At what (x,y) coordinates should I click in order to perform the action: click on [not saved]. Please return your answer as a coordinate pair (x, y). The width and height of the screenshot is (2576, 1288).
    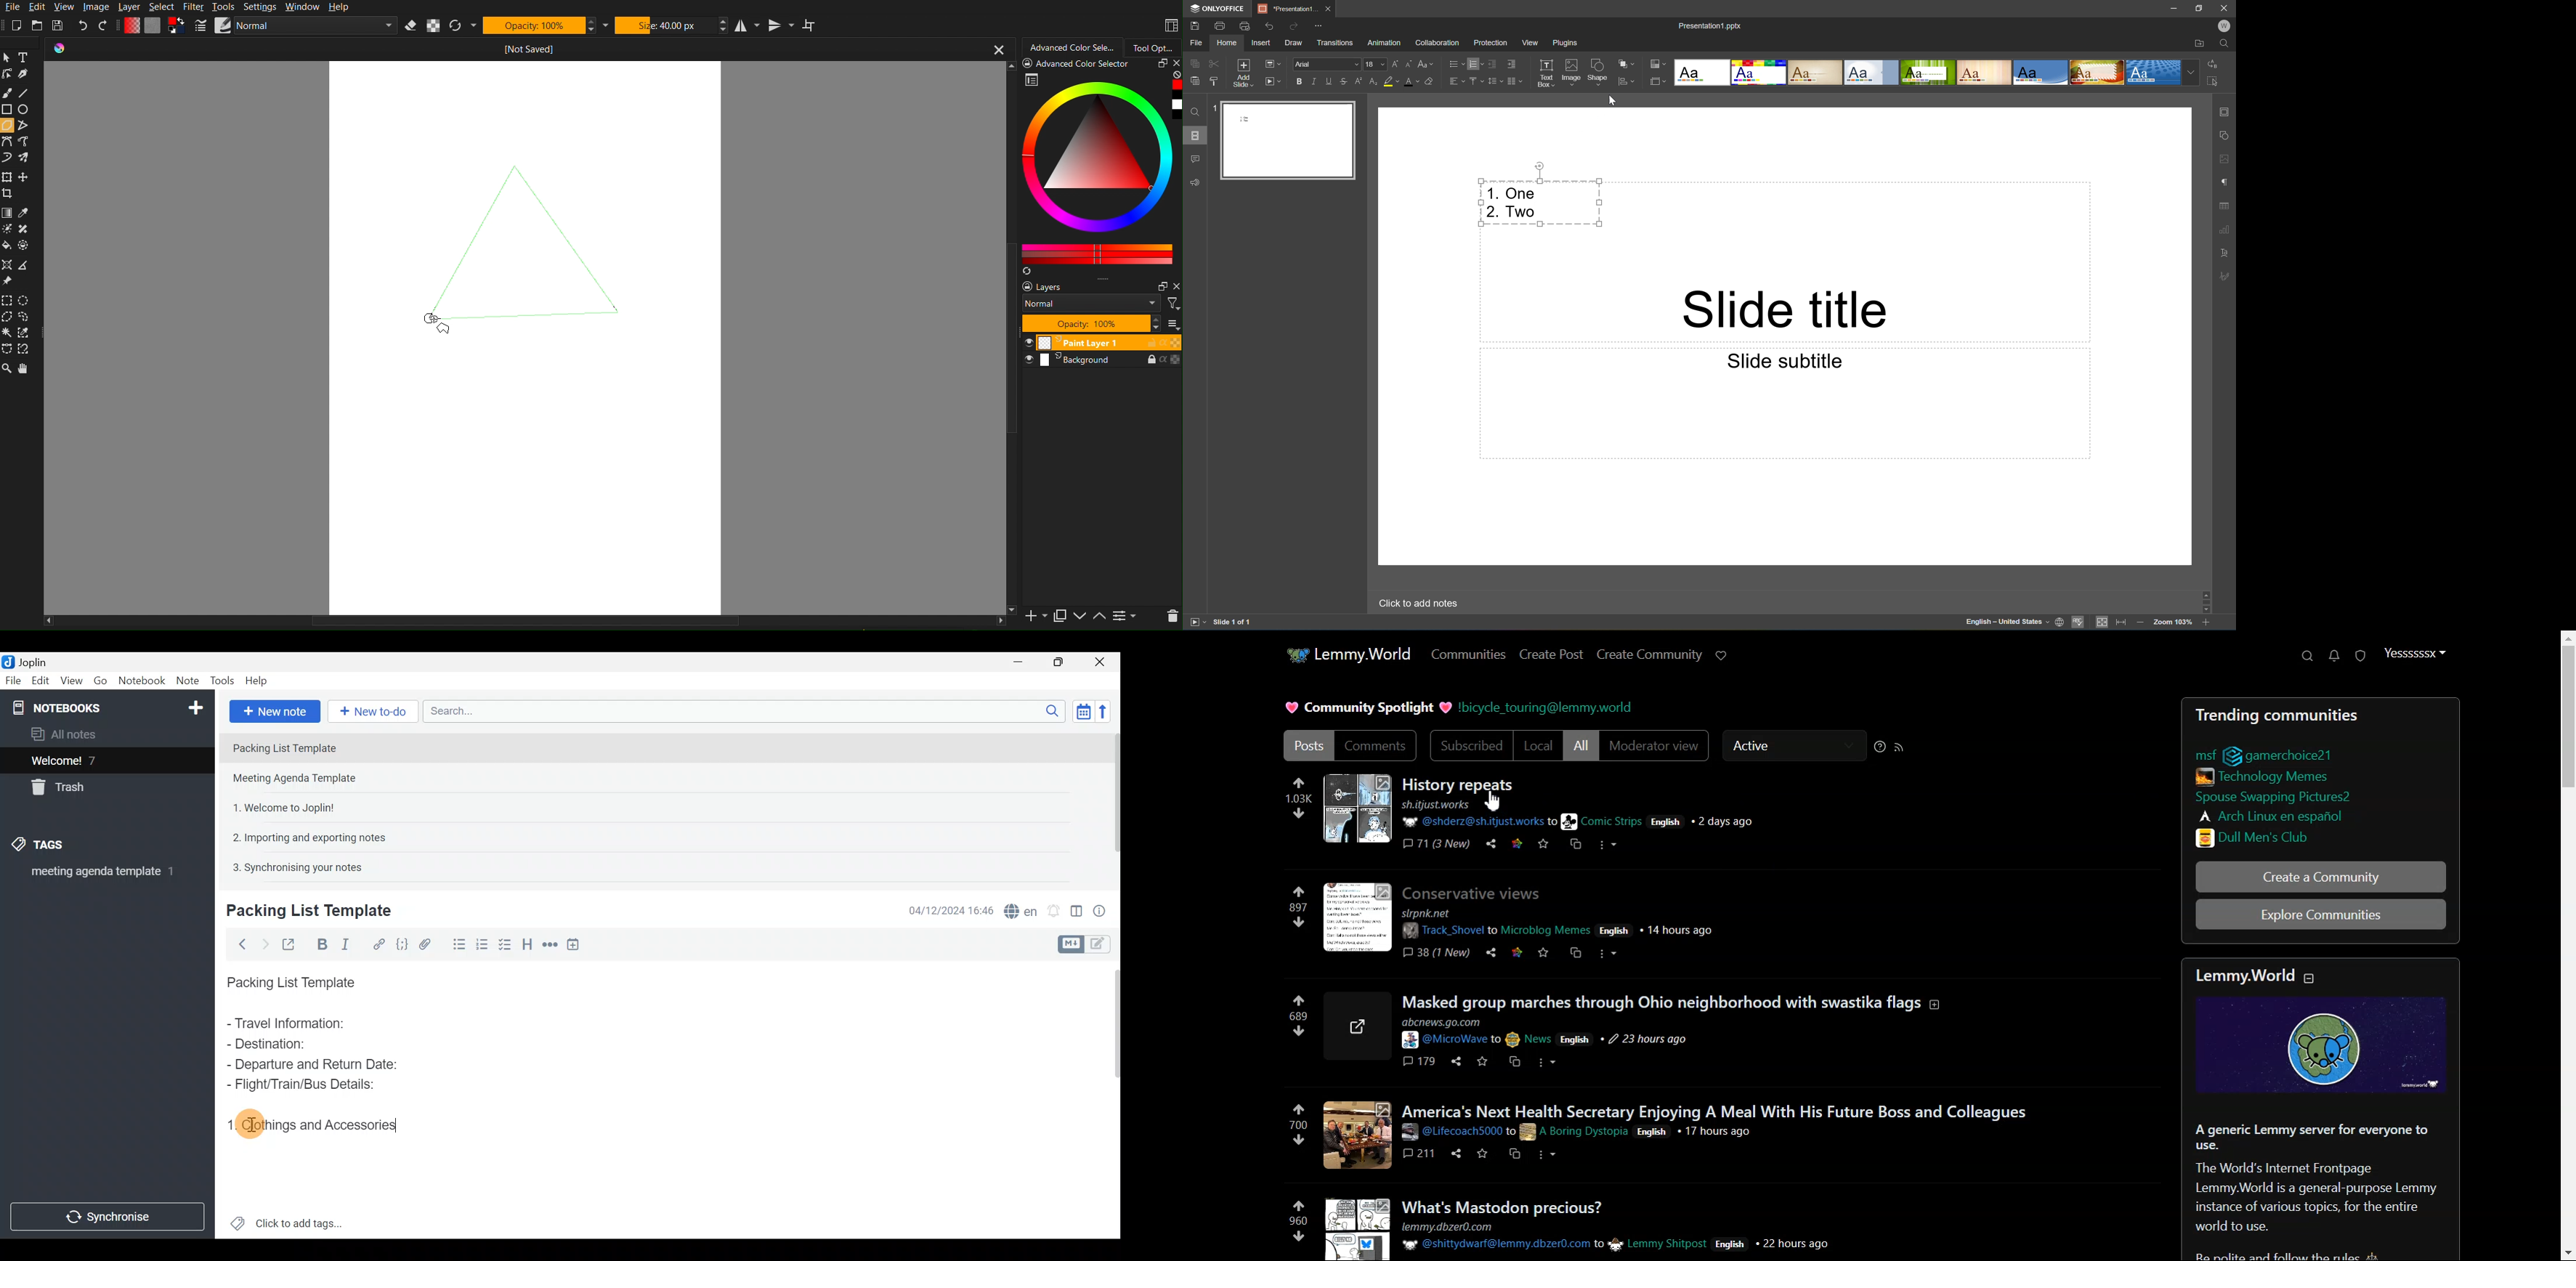
    Looking at the image, I should click on (539, 49).